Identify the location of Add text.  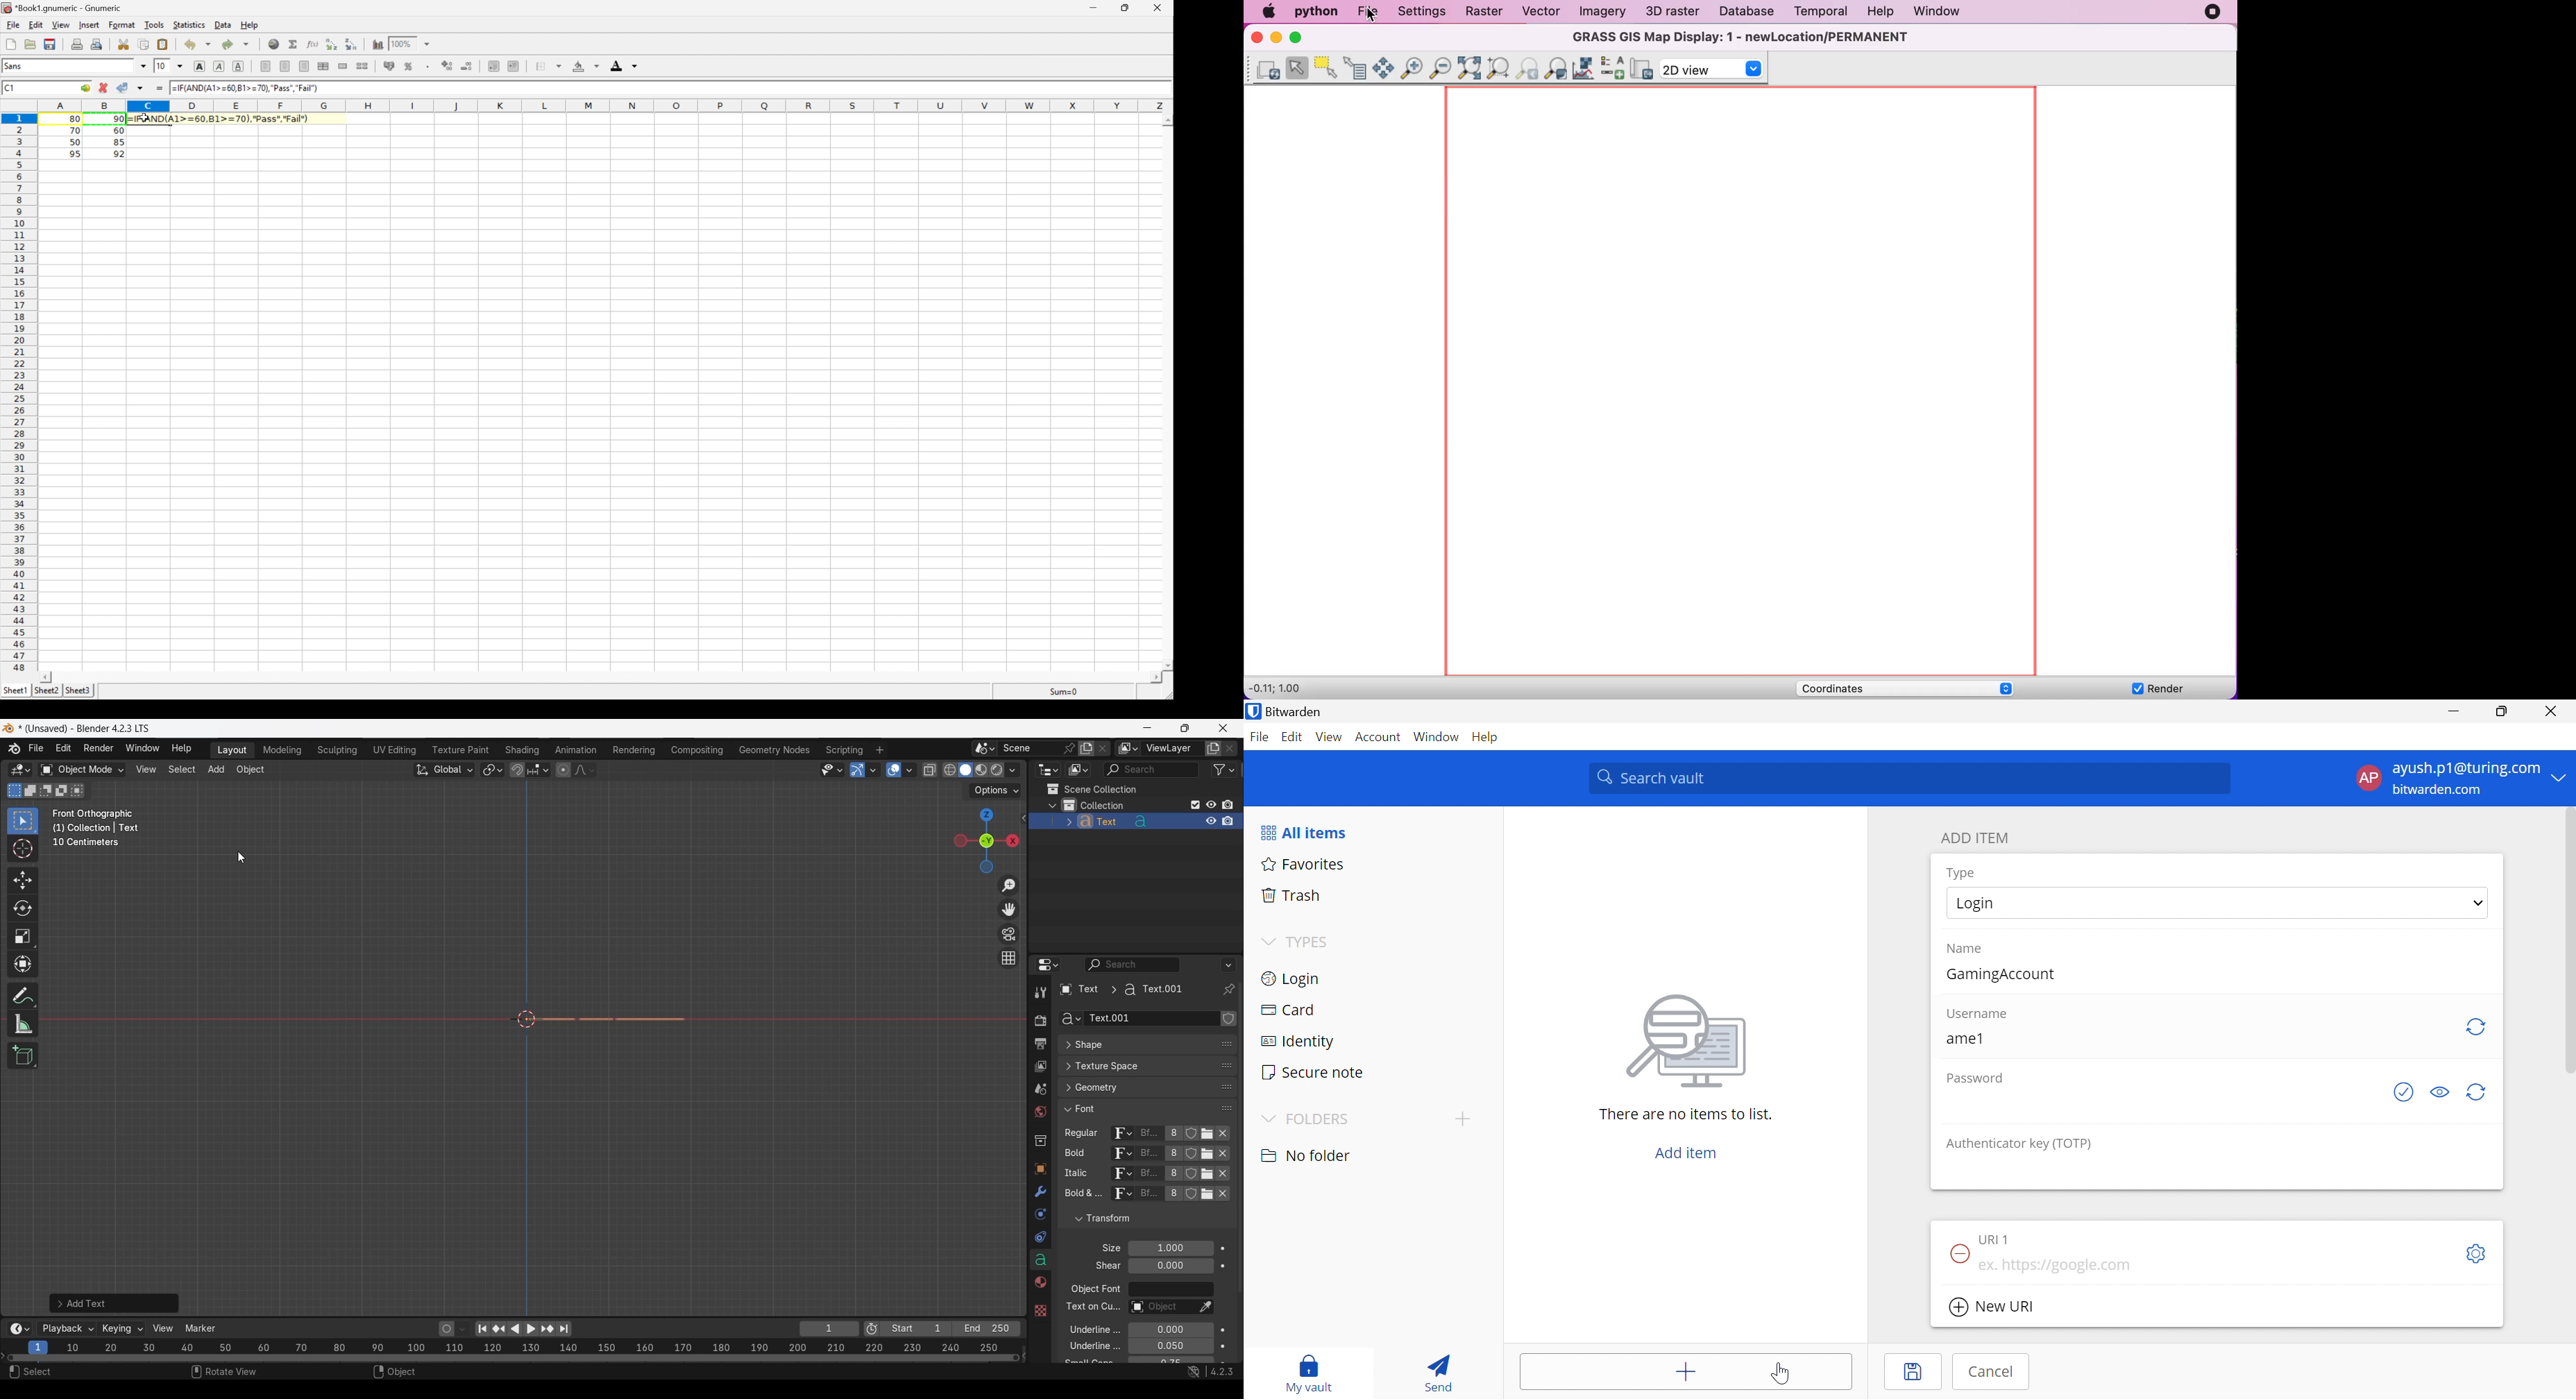
(114, 1303).